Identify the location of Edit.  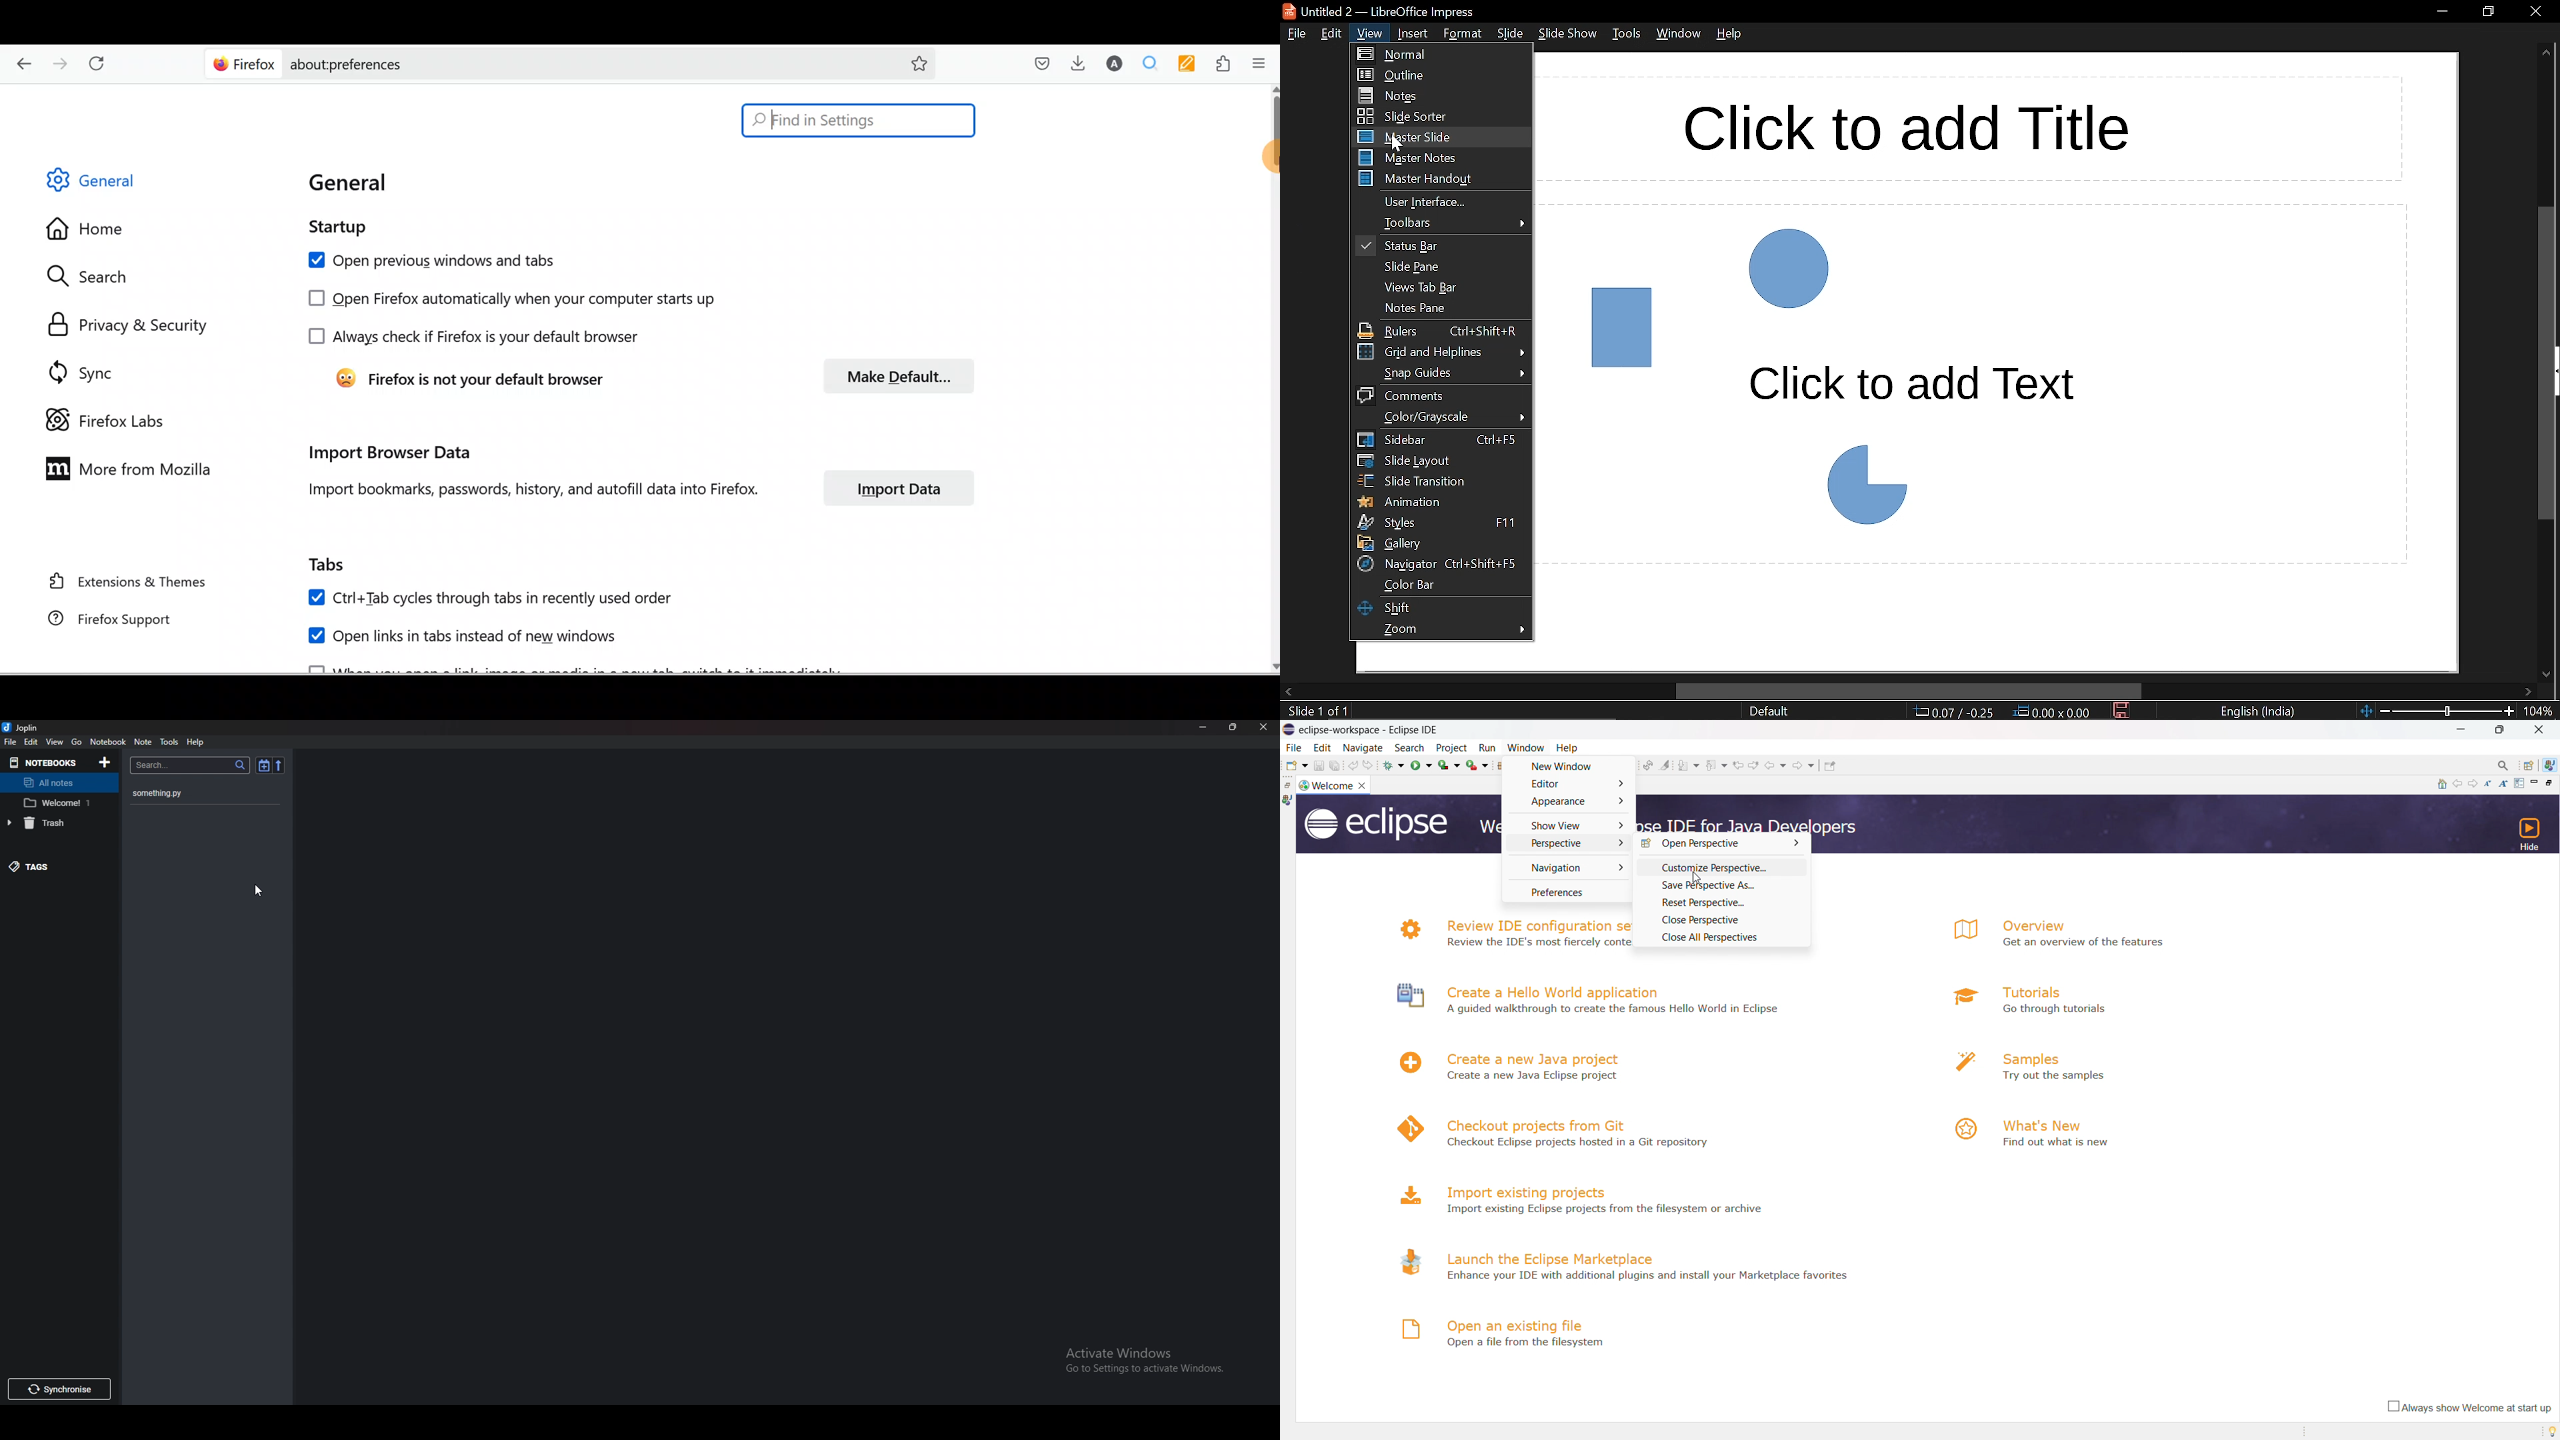
(31, 742).